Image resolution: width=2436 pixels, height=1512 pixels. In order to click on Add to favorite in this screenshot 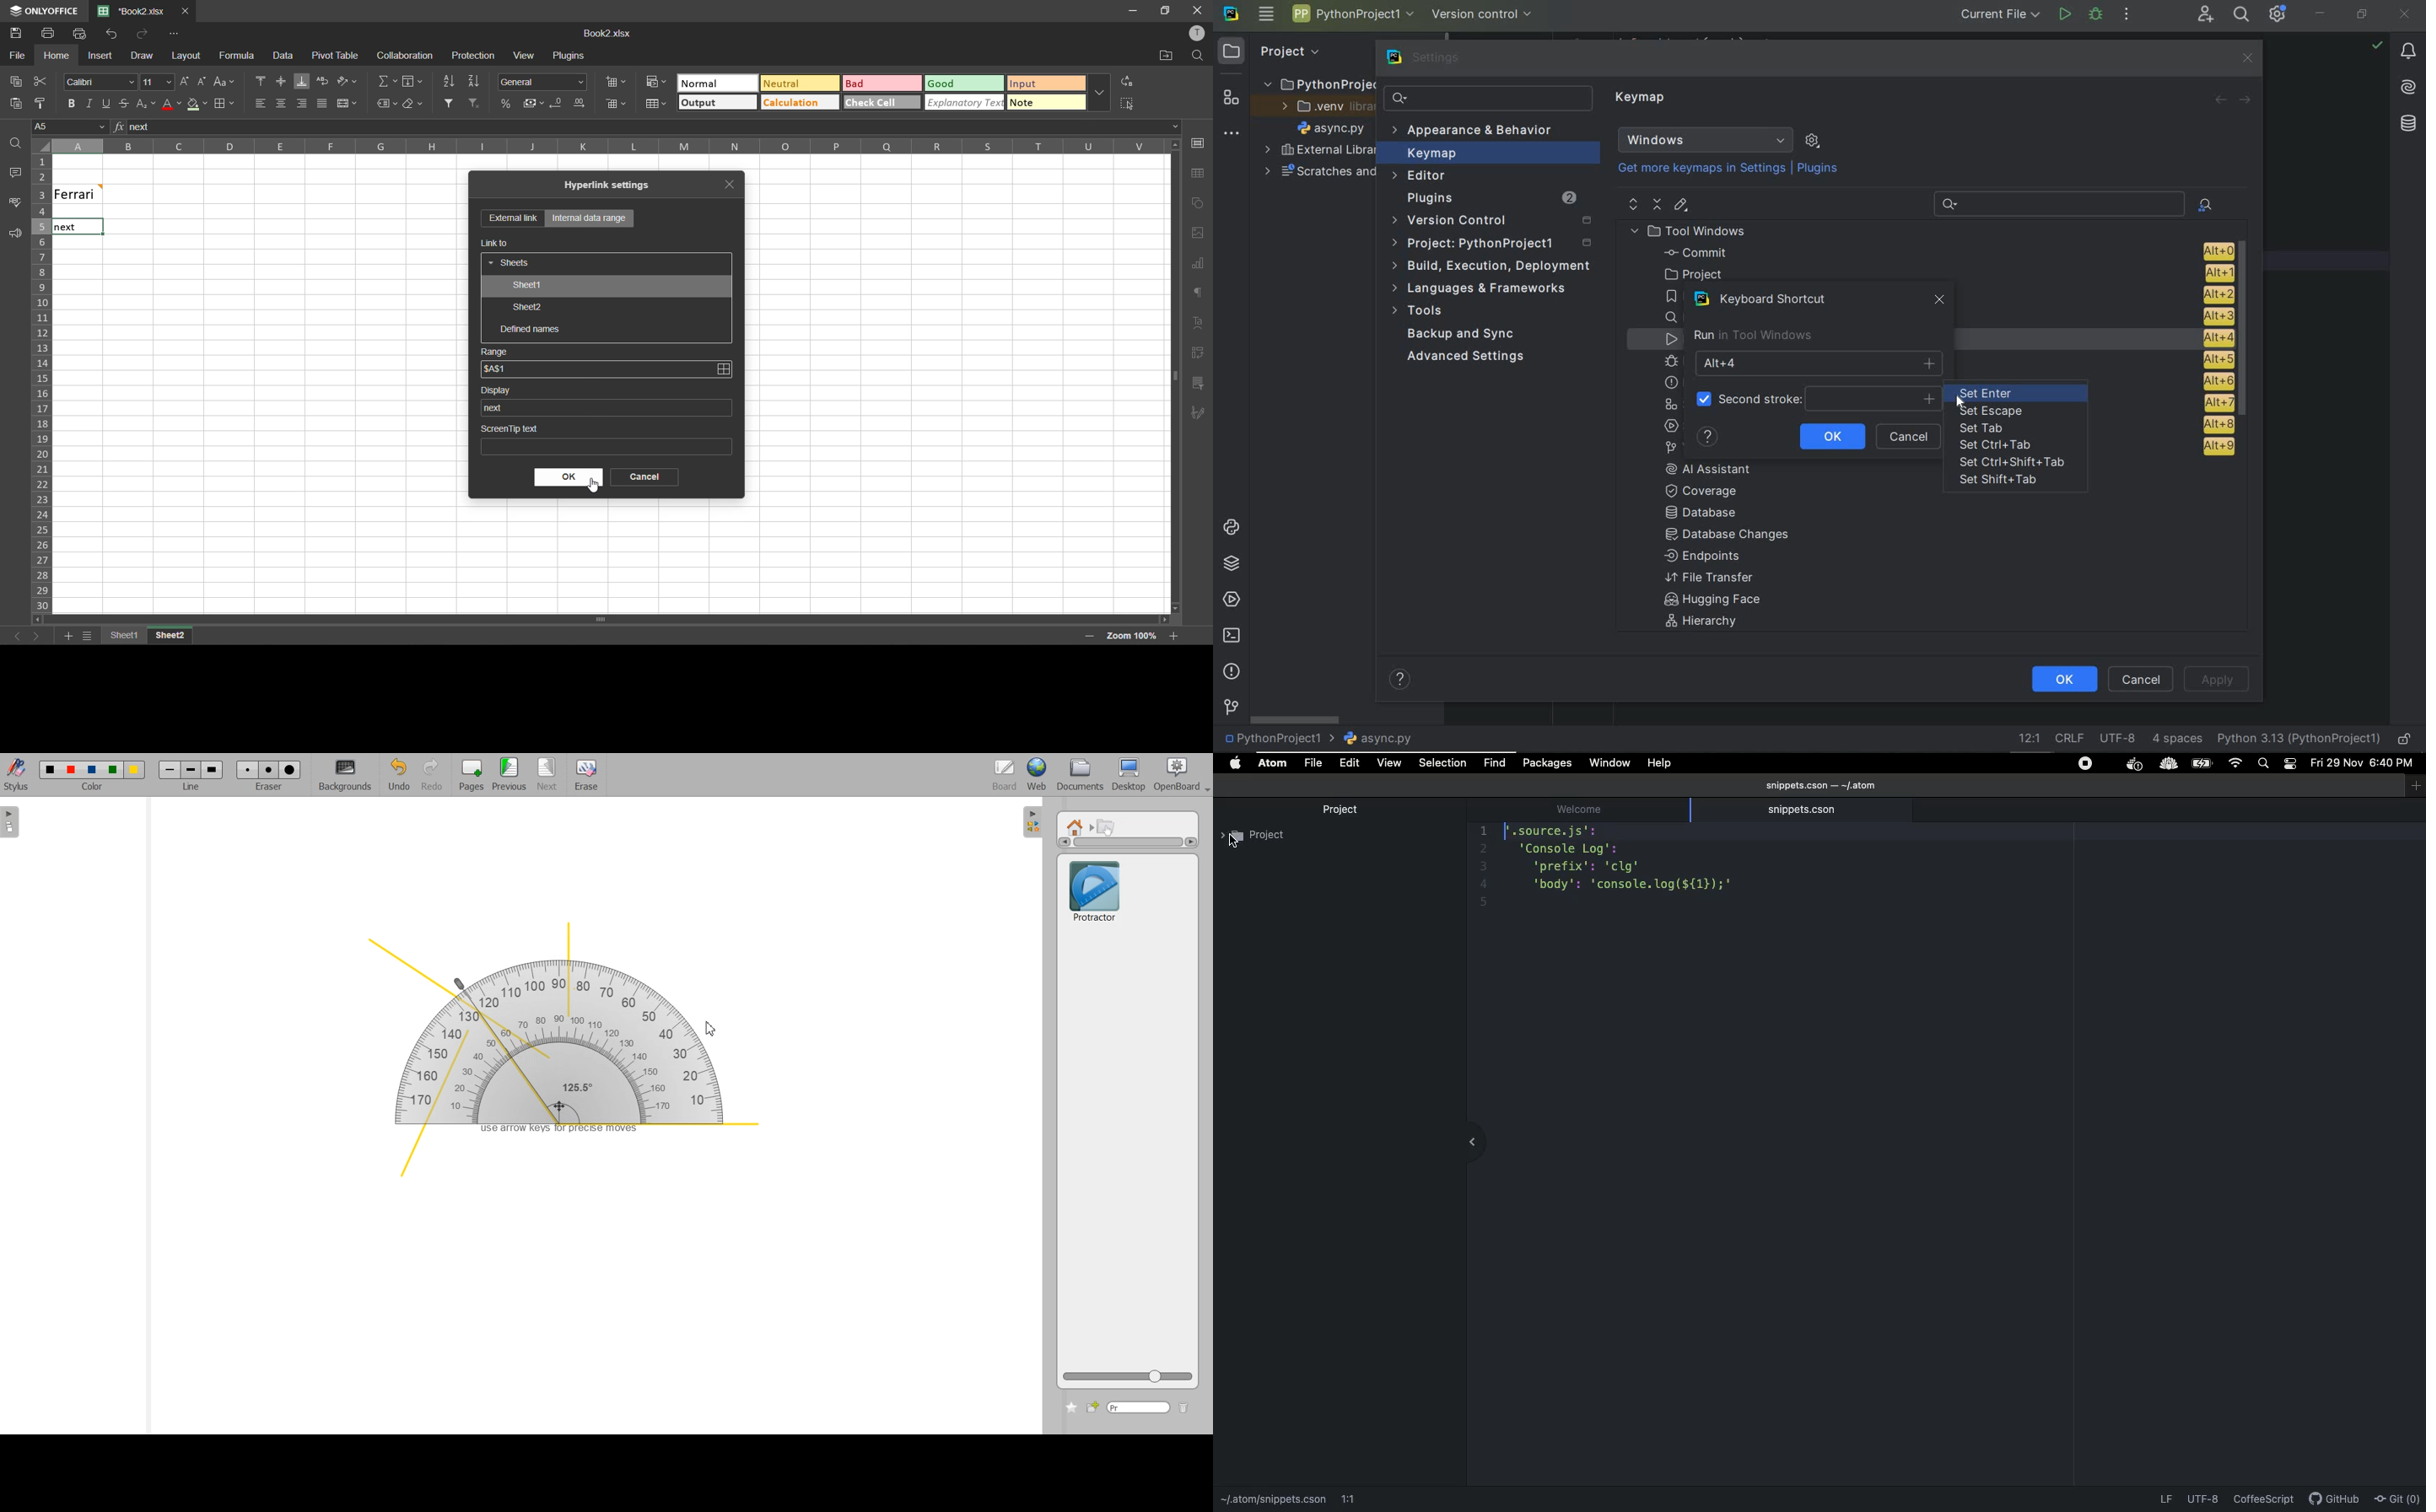, I will do `click(1071, 1407)`.